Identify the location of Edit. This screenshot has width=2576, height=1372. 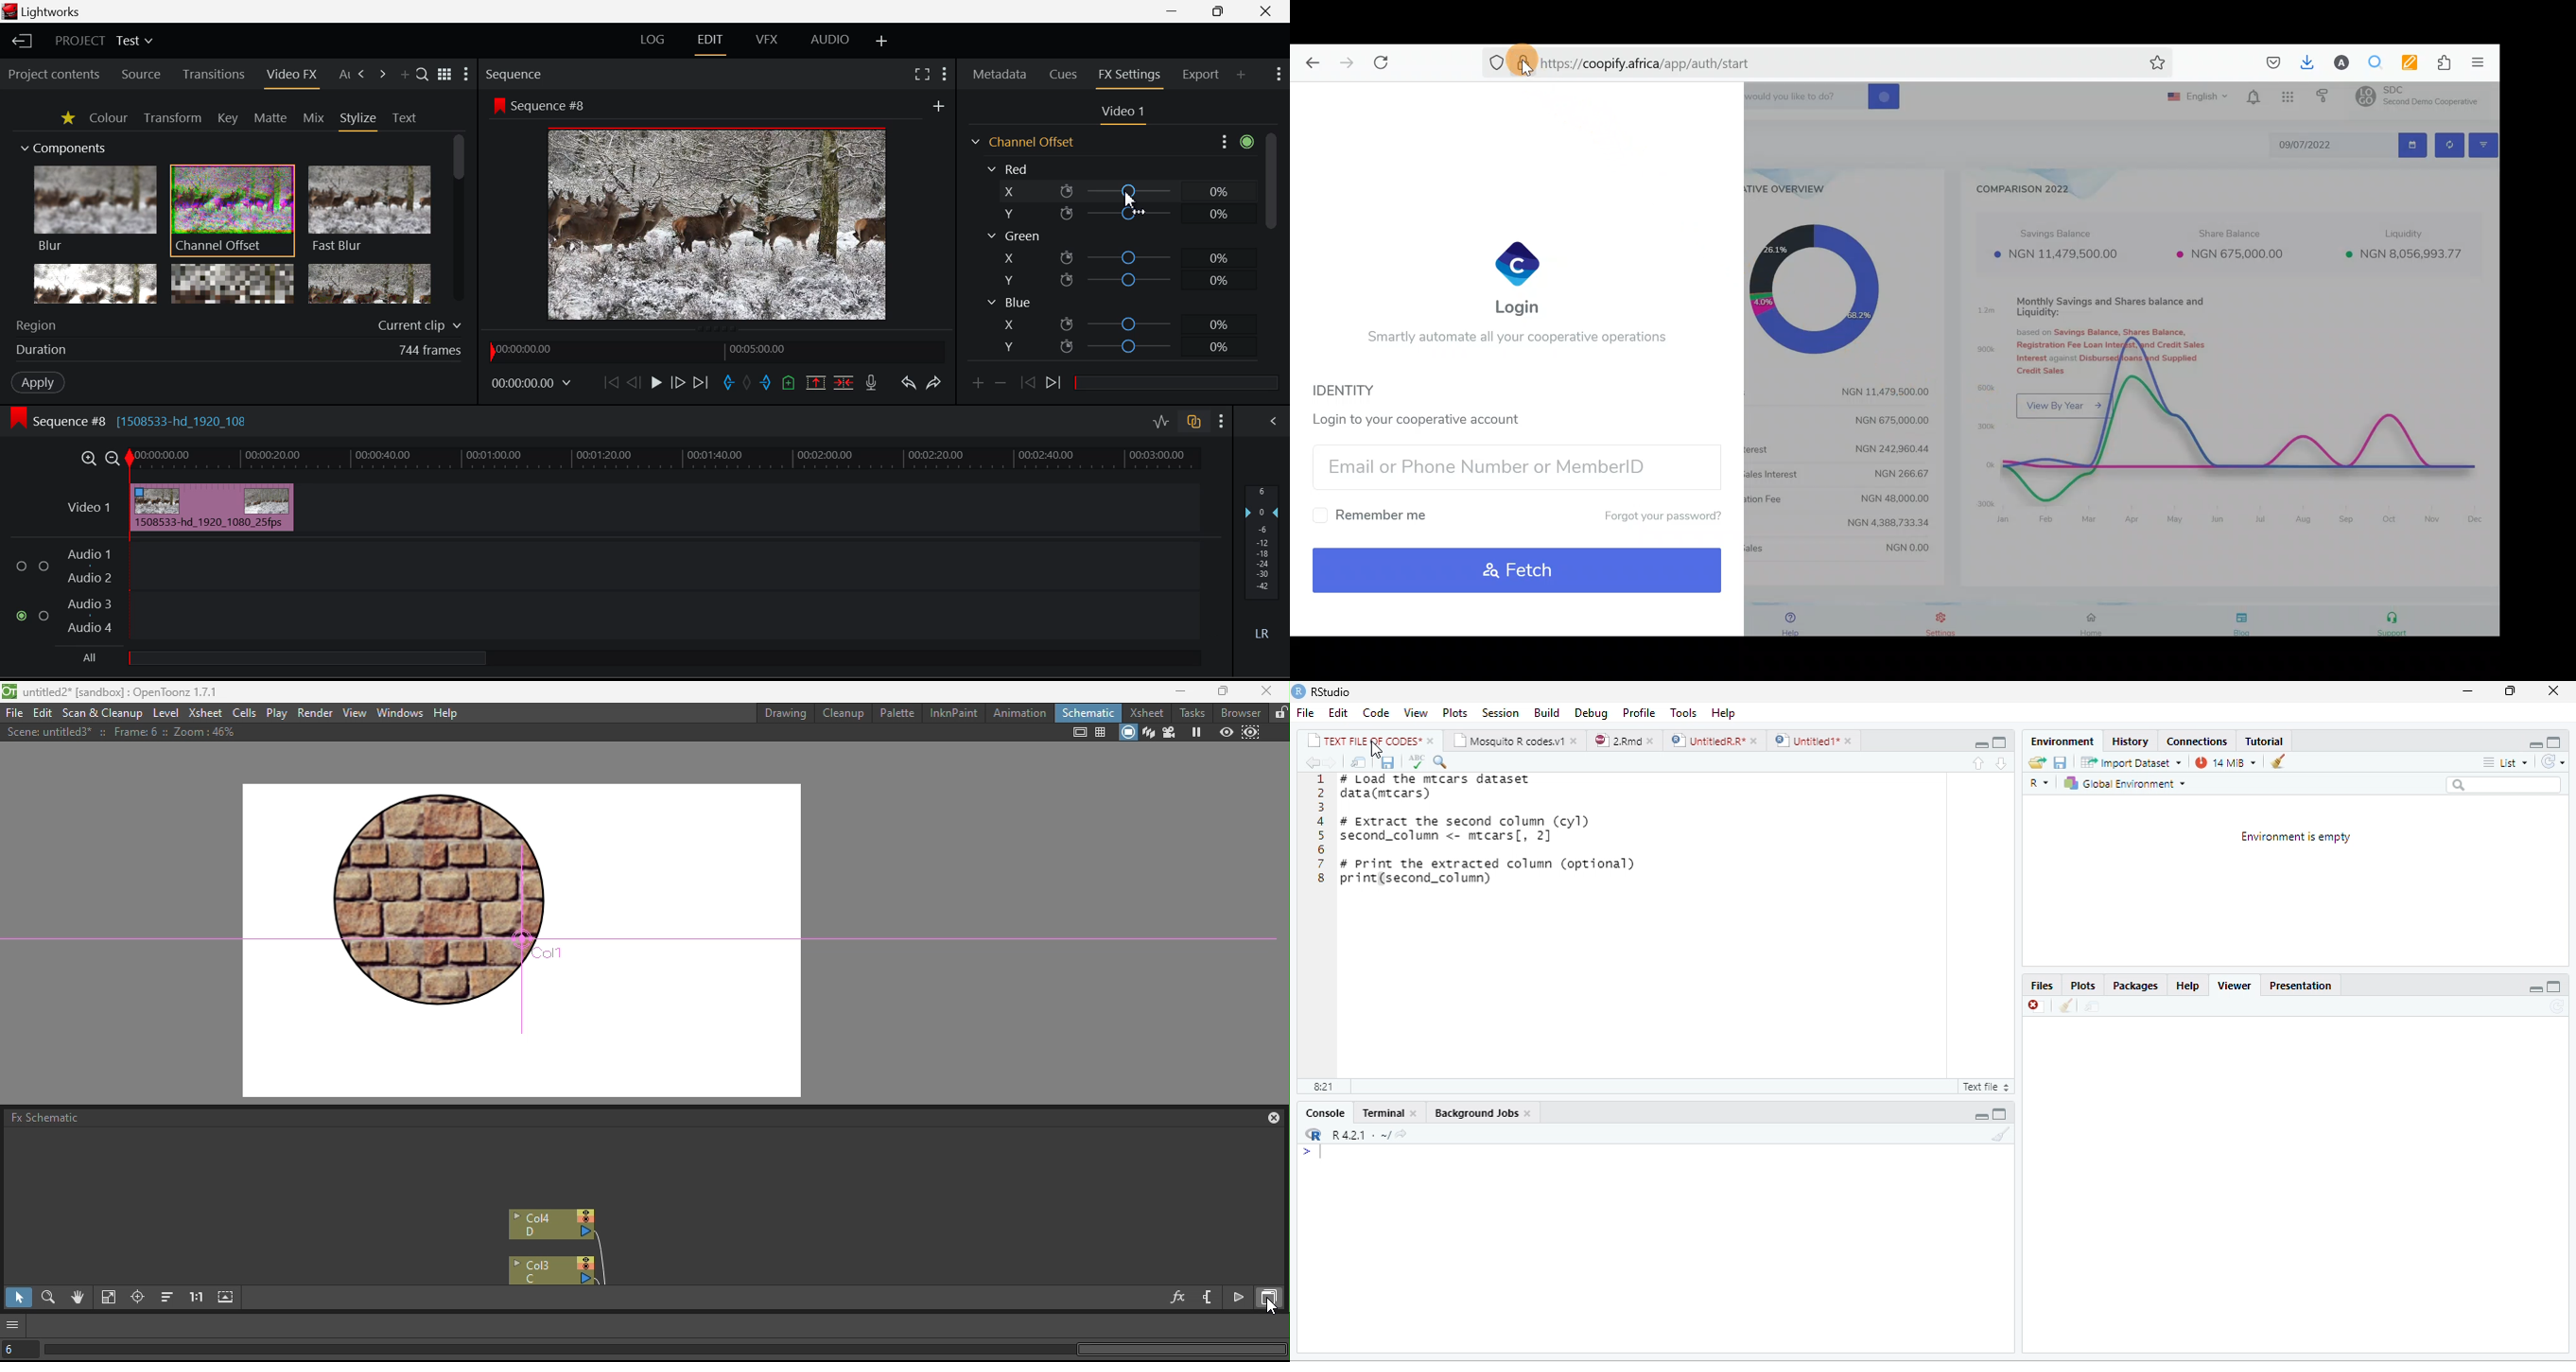
(1338, 713).